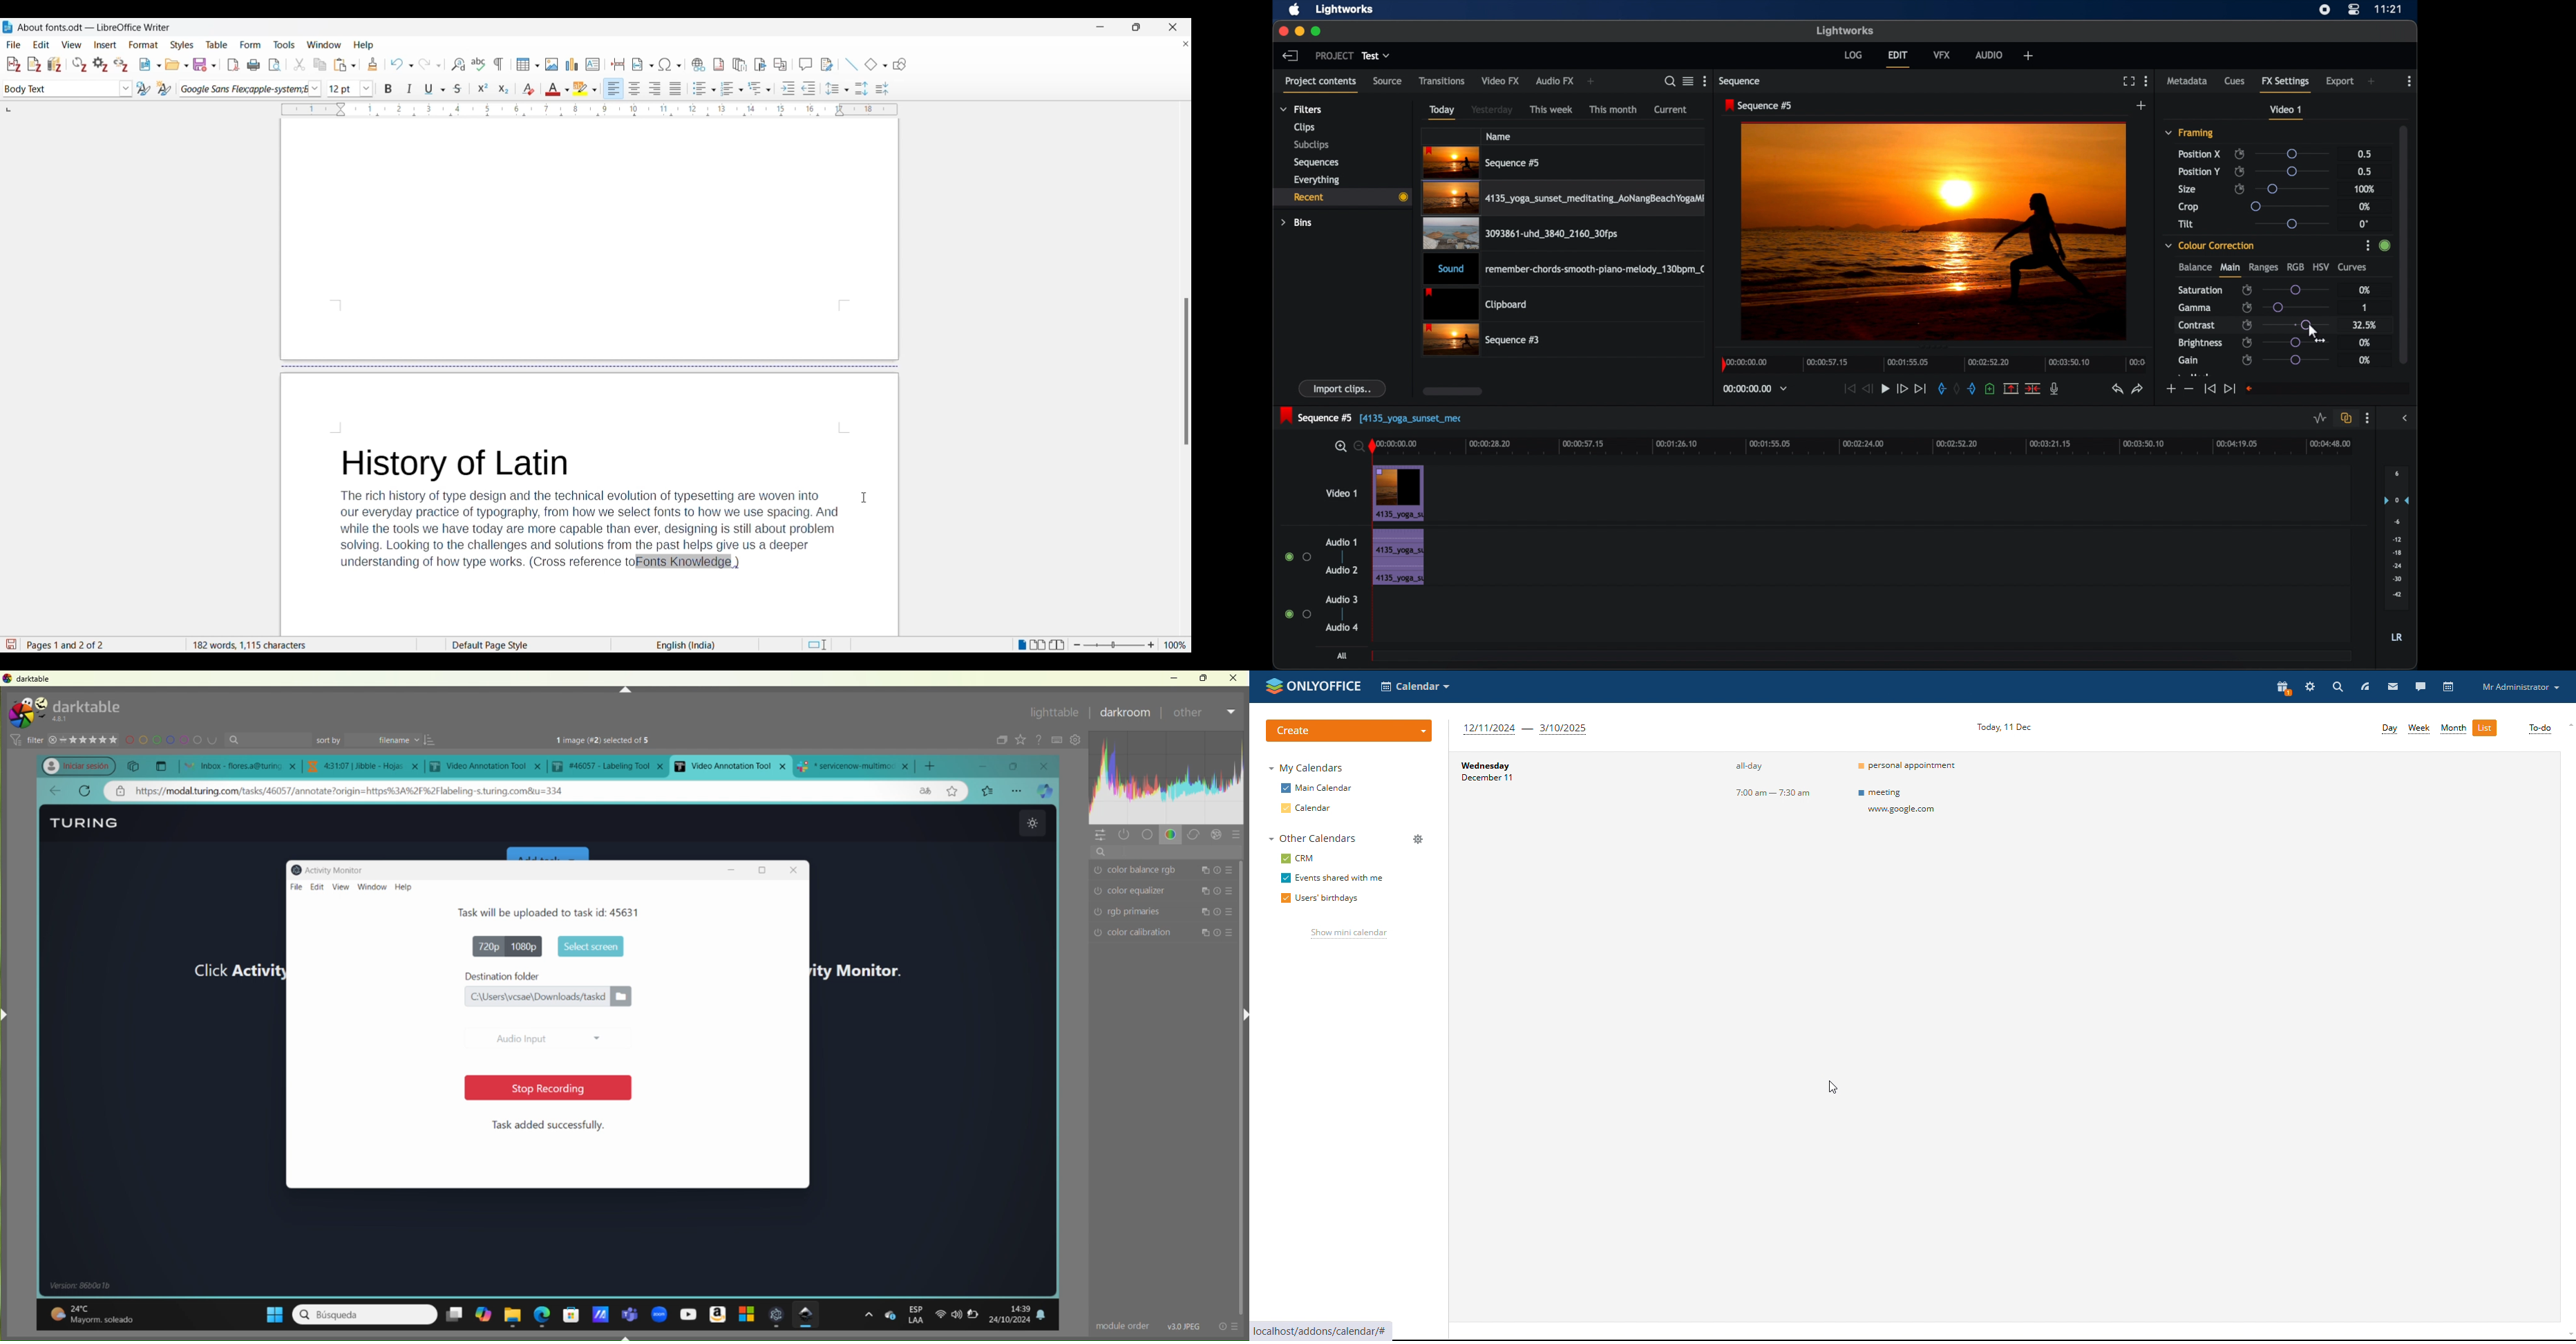 This screenshot has height=1344, width=2576. Describe the element at coordinates (2364, 247) in the screenshot. I see `options` at that location.